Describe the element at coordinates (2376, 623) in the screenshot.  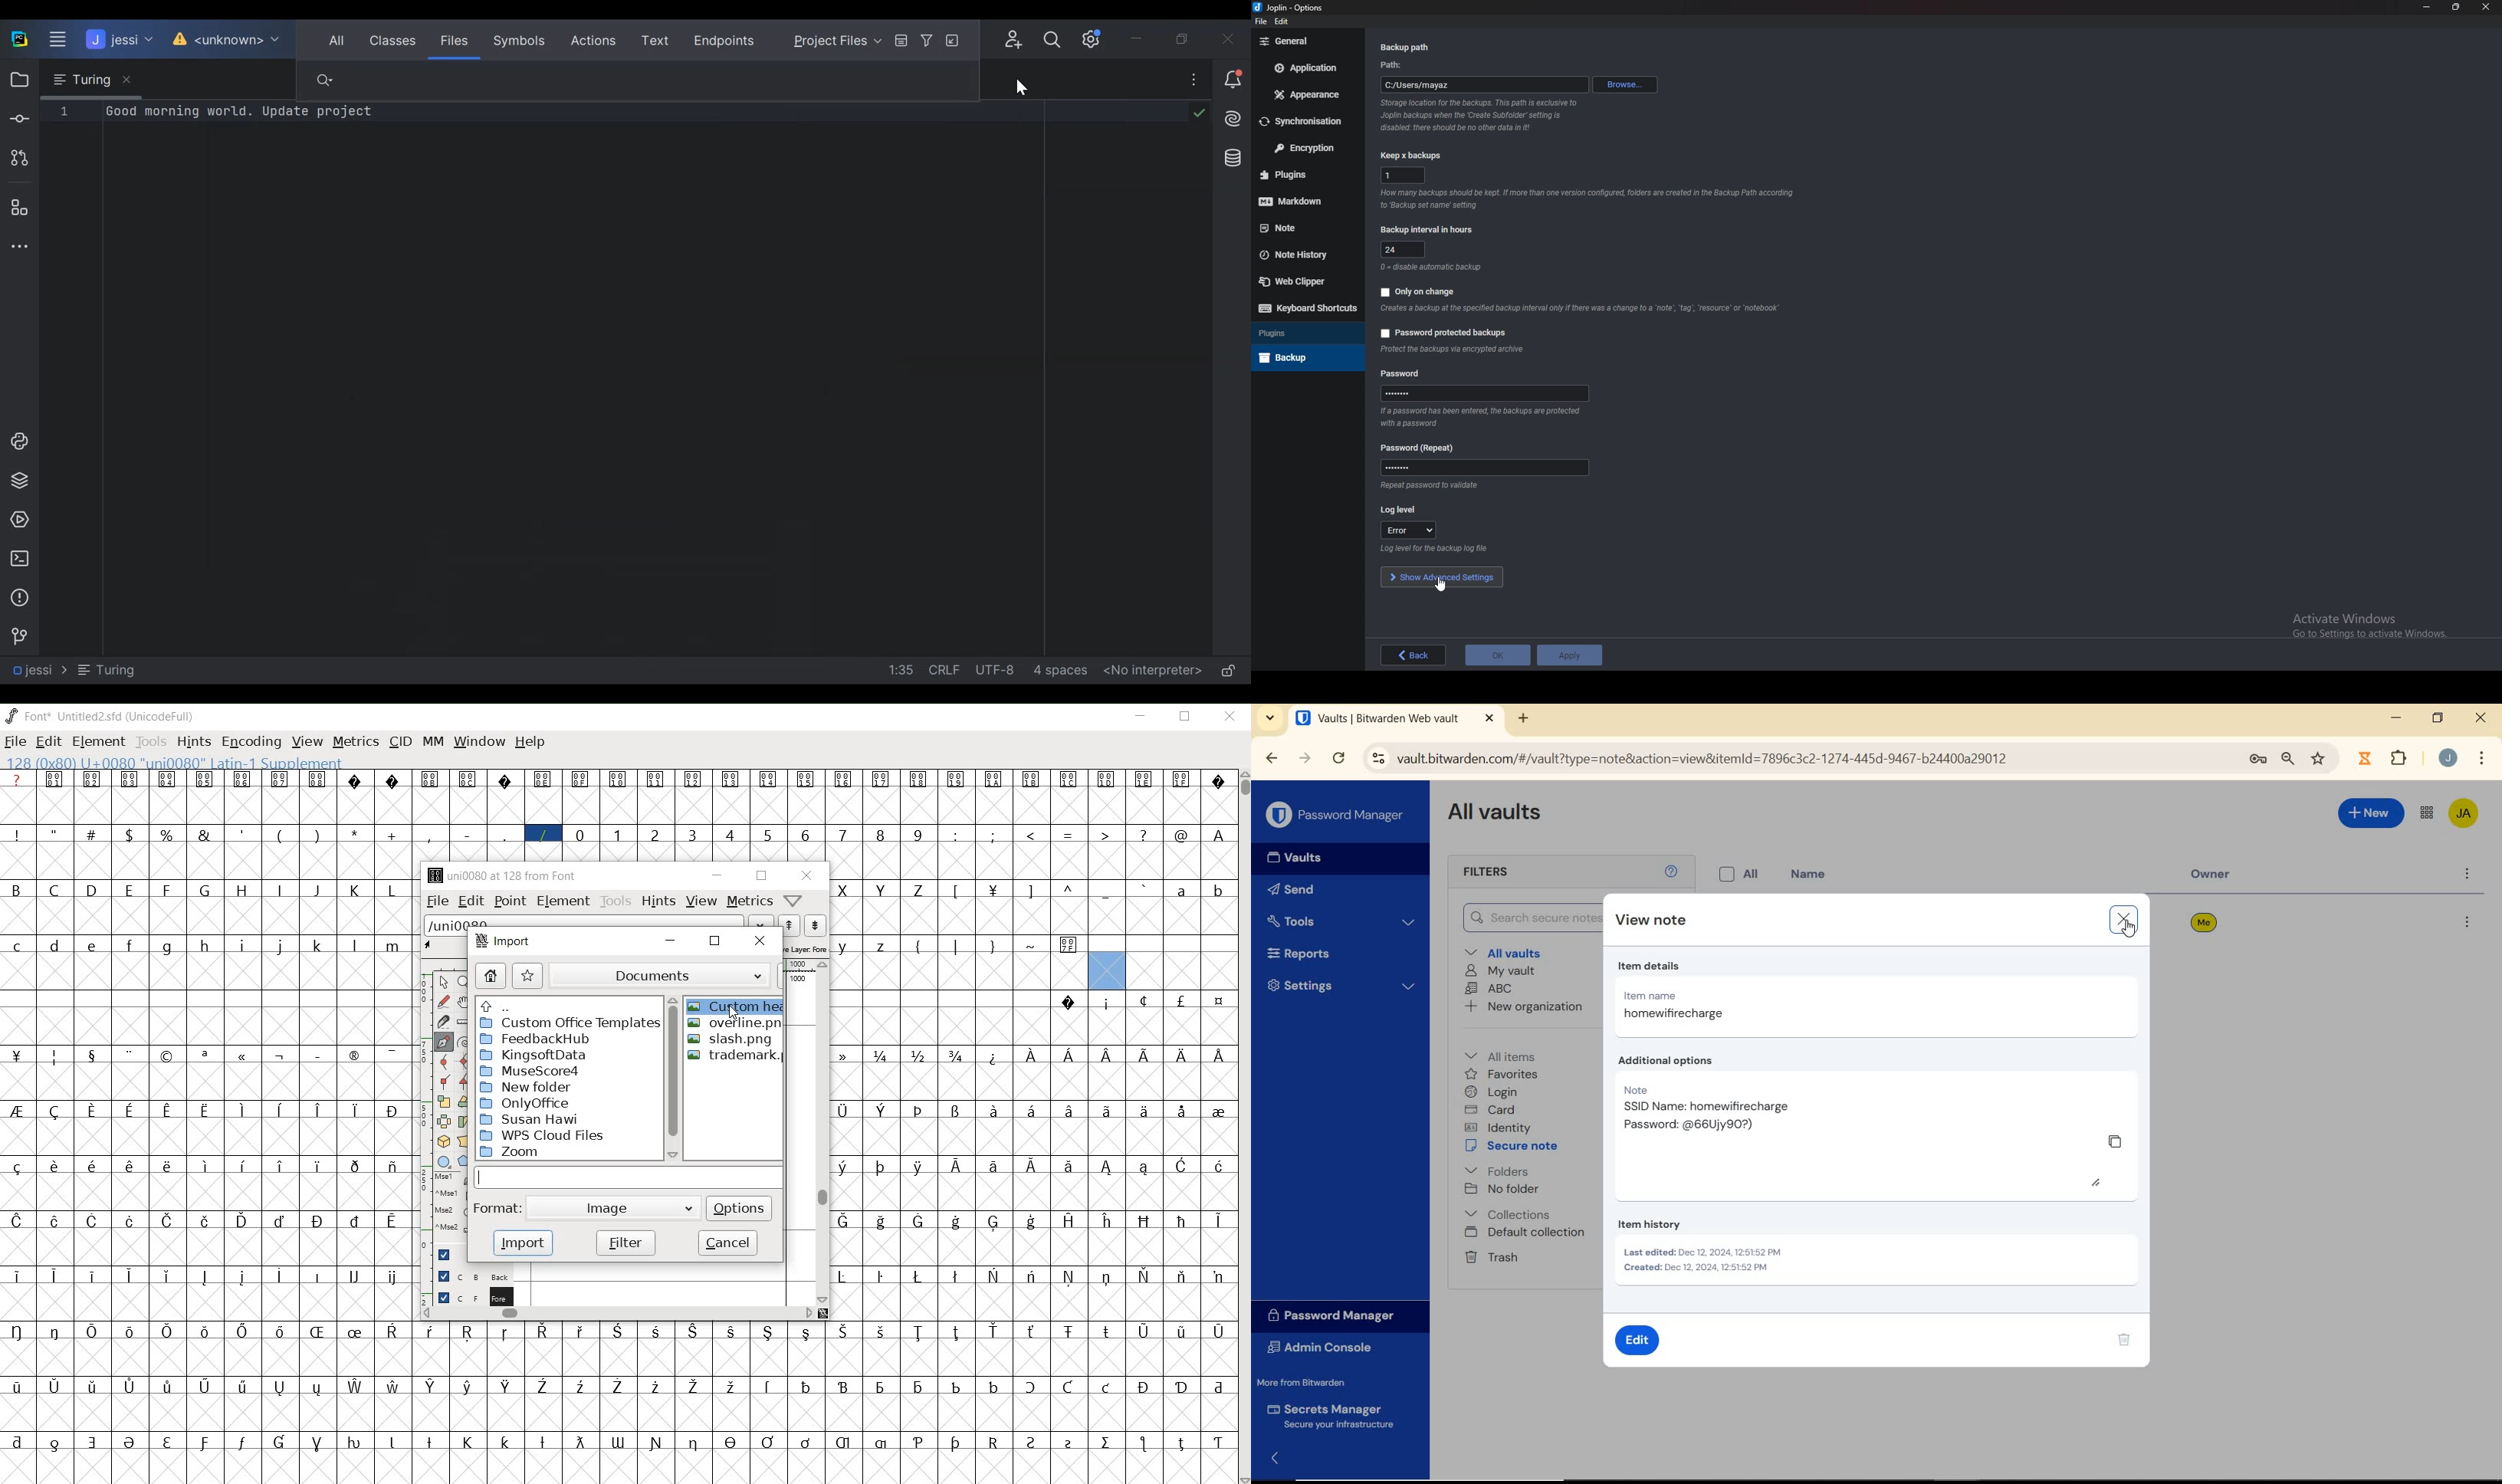
I see `activate windows` at that location.